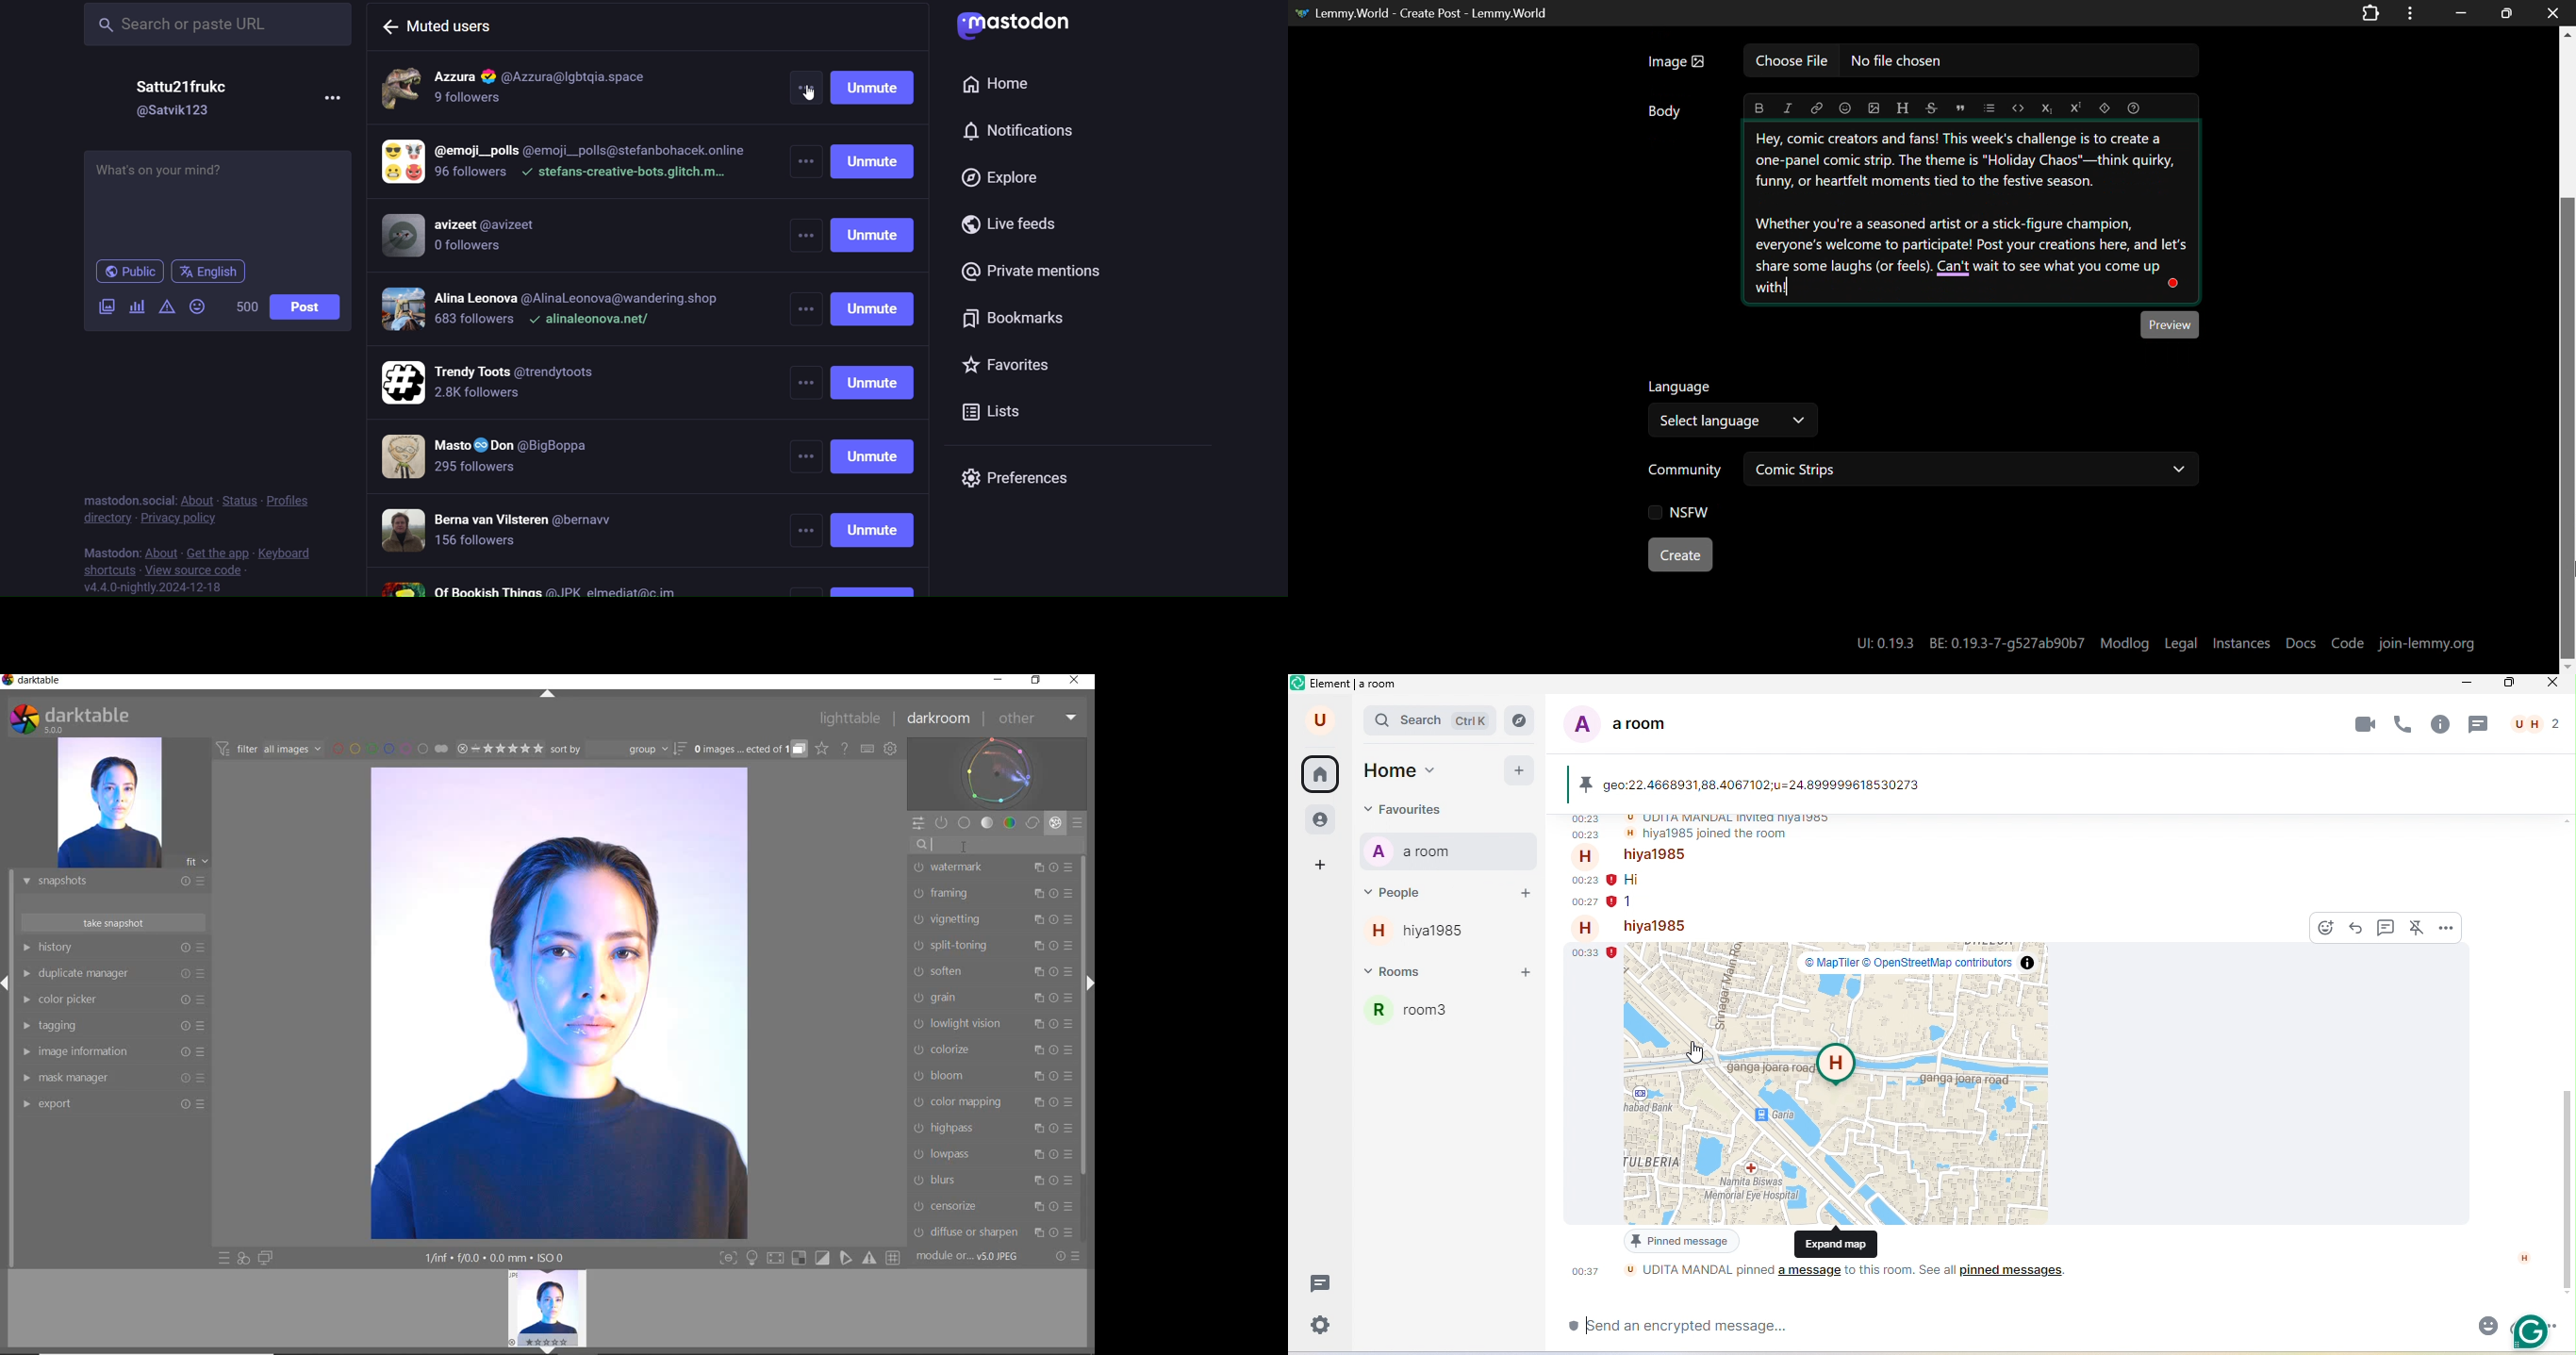  What do you see at coordinates (265, 1258) in the screenshot?
I see `DISPLAY A SECOND DARKROOM IMAGE WINDOW` at bounding box center [265, 1258].